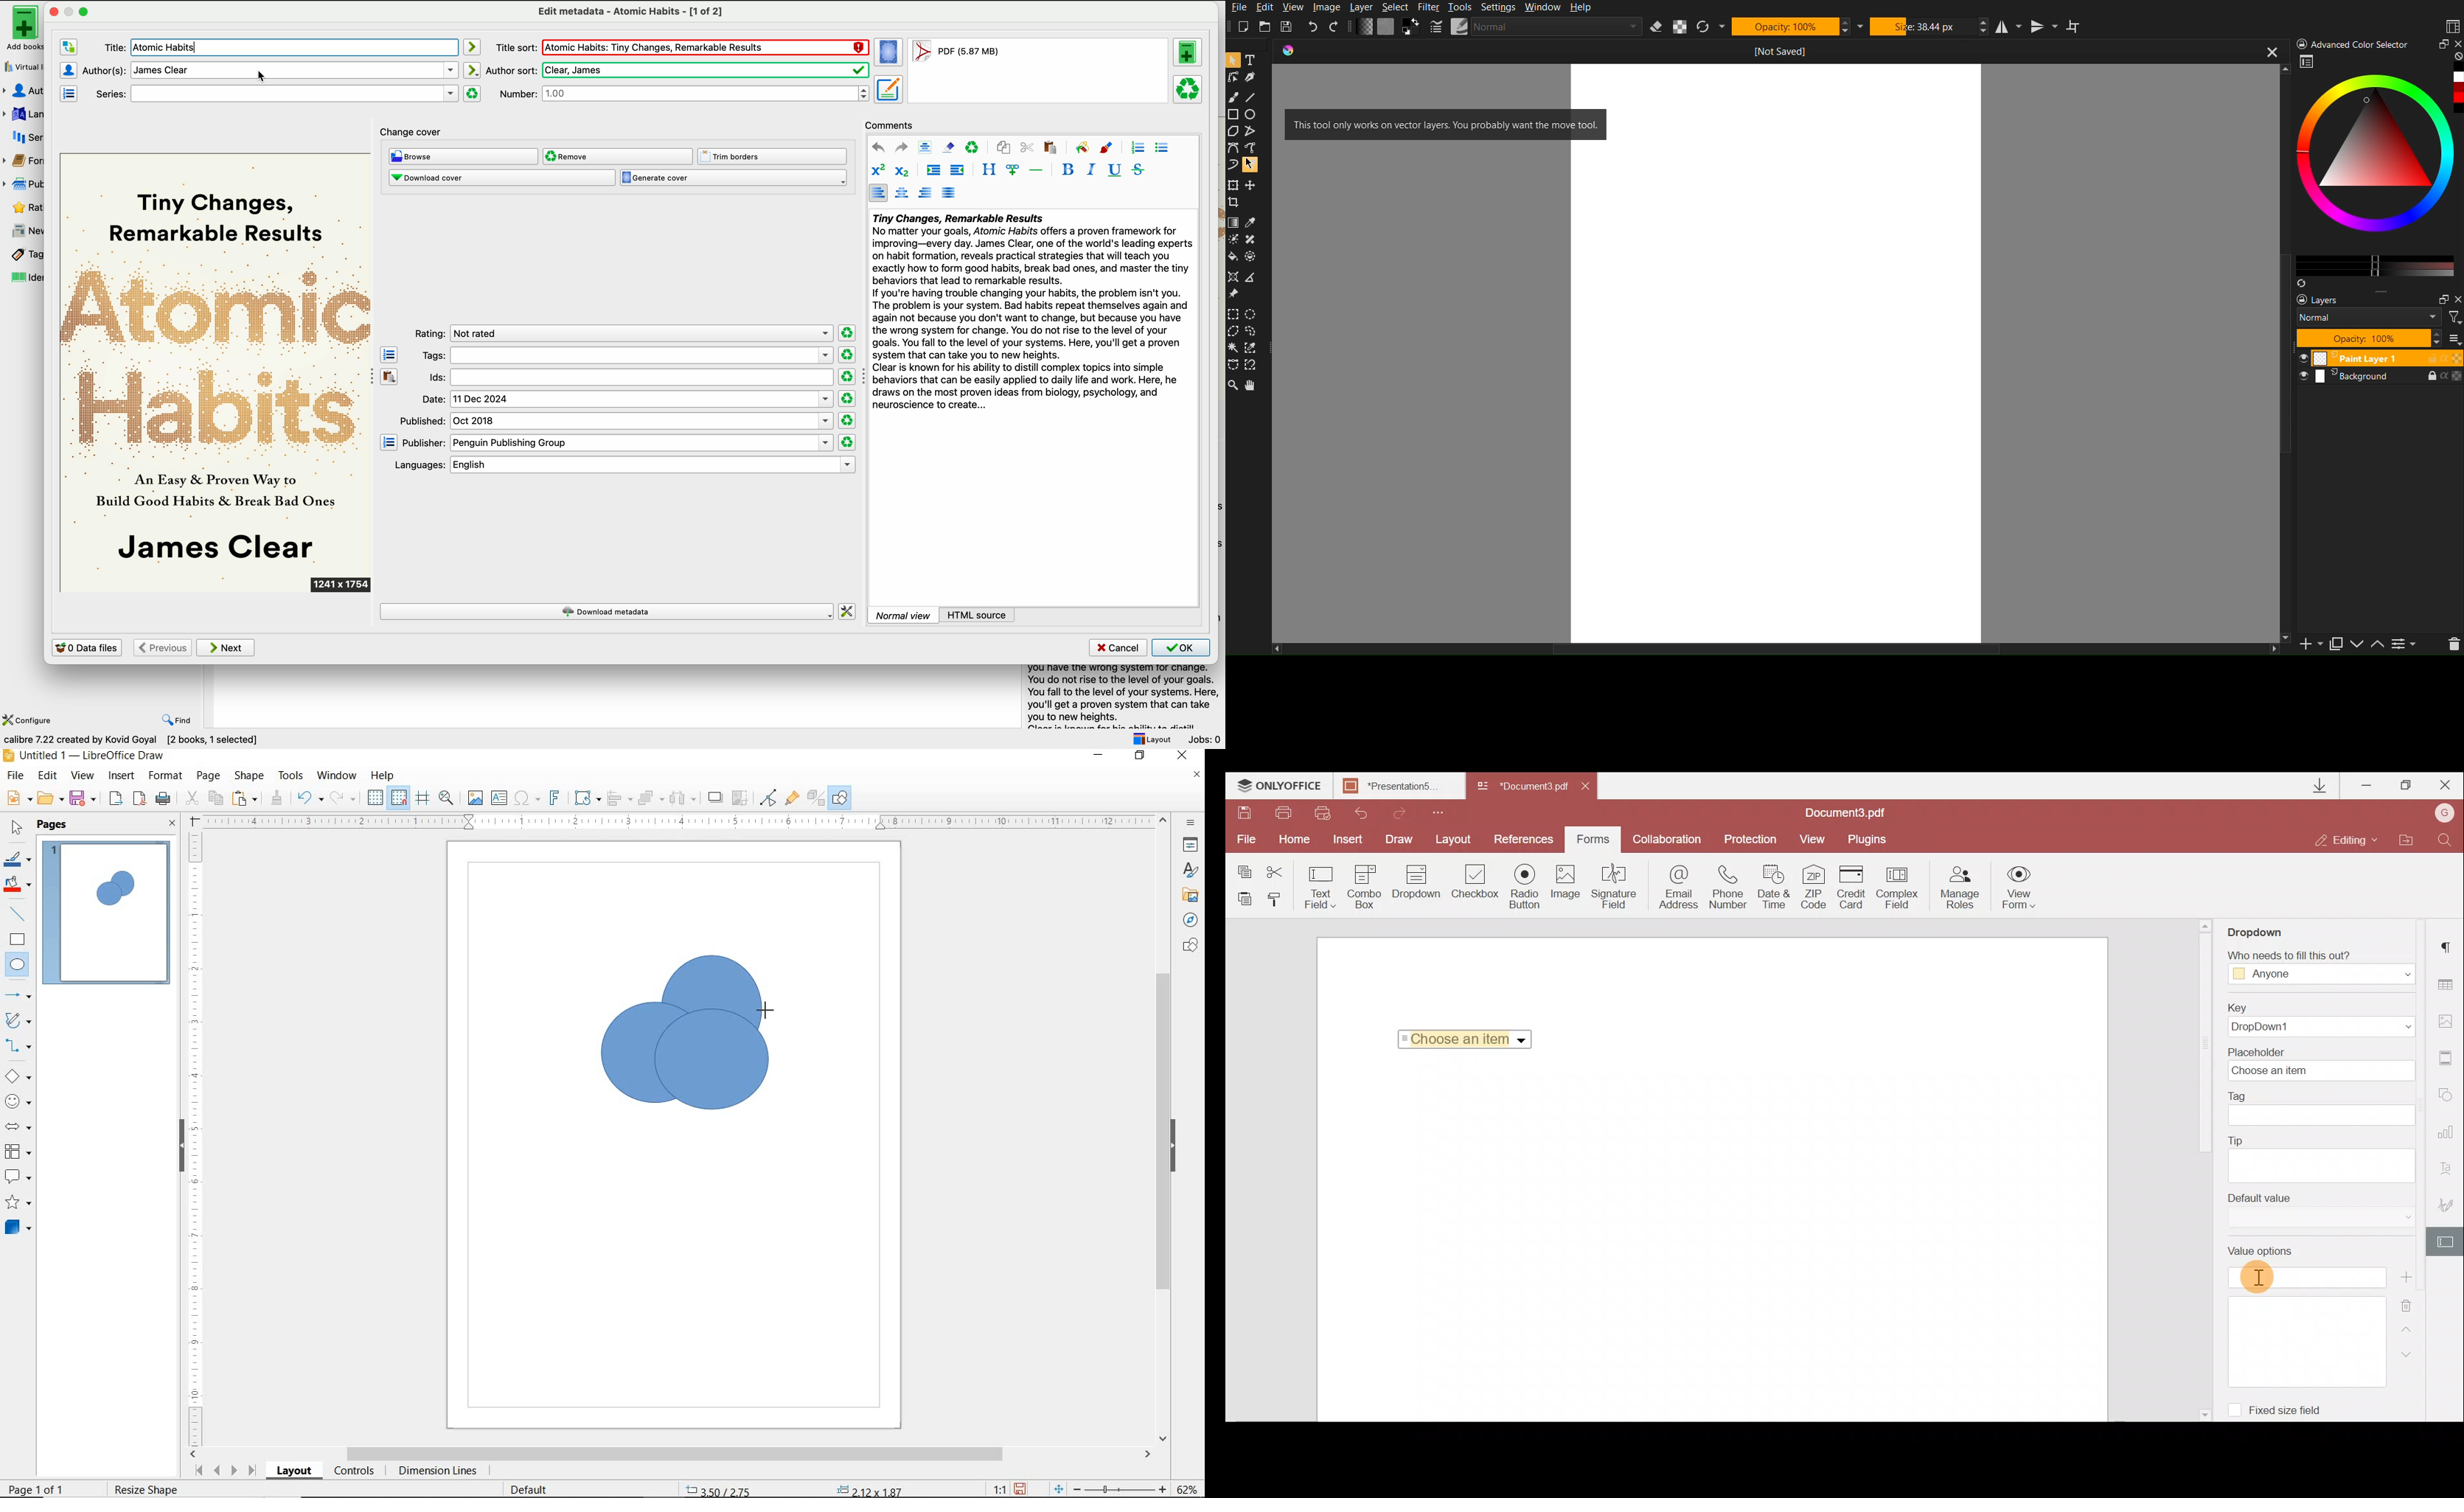 This screenshot has width=2464, height=1512. Describe the element at coordinates (711, 1008) in the screenshot. I see `DRAWN CIRCLE` at that location.